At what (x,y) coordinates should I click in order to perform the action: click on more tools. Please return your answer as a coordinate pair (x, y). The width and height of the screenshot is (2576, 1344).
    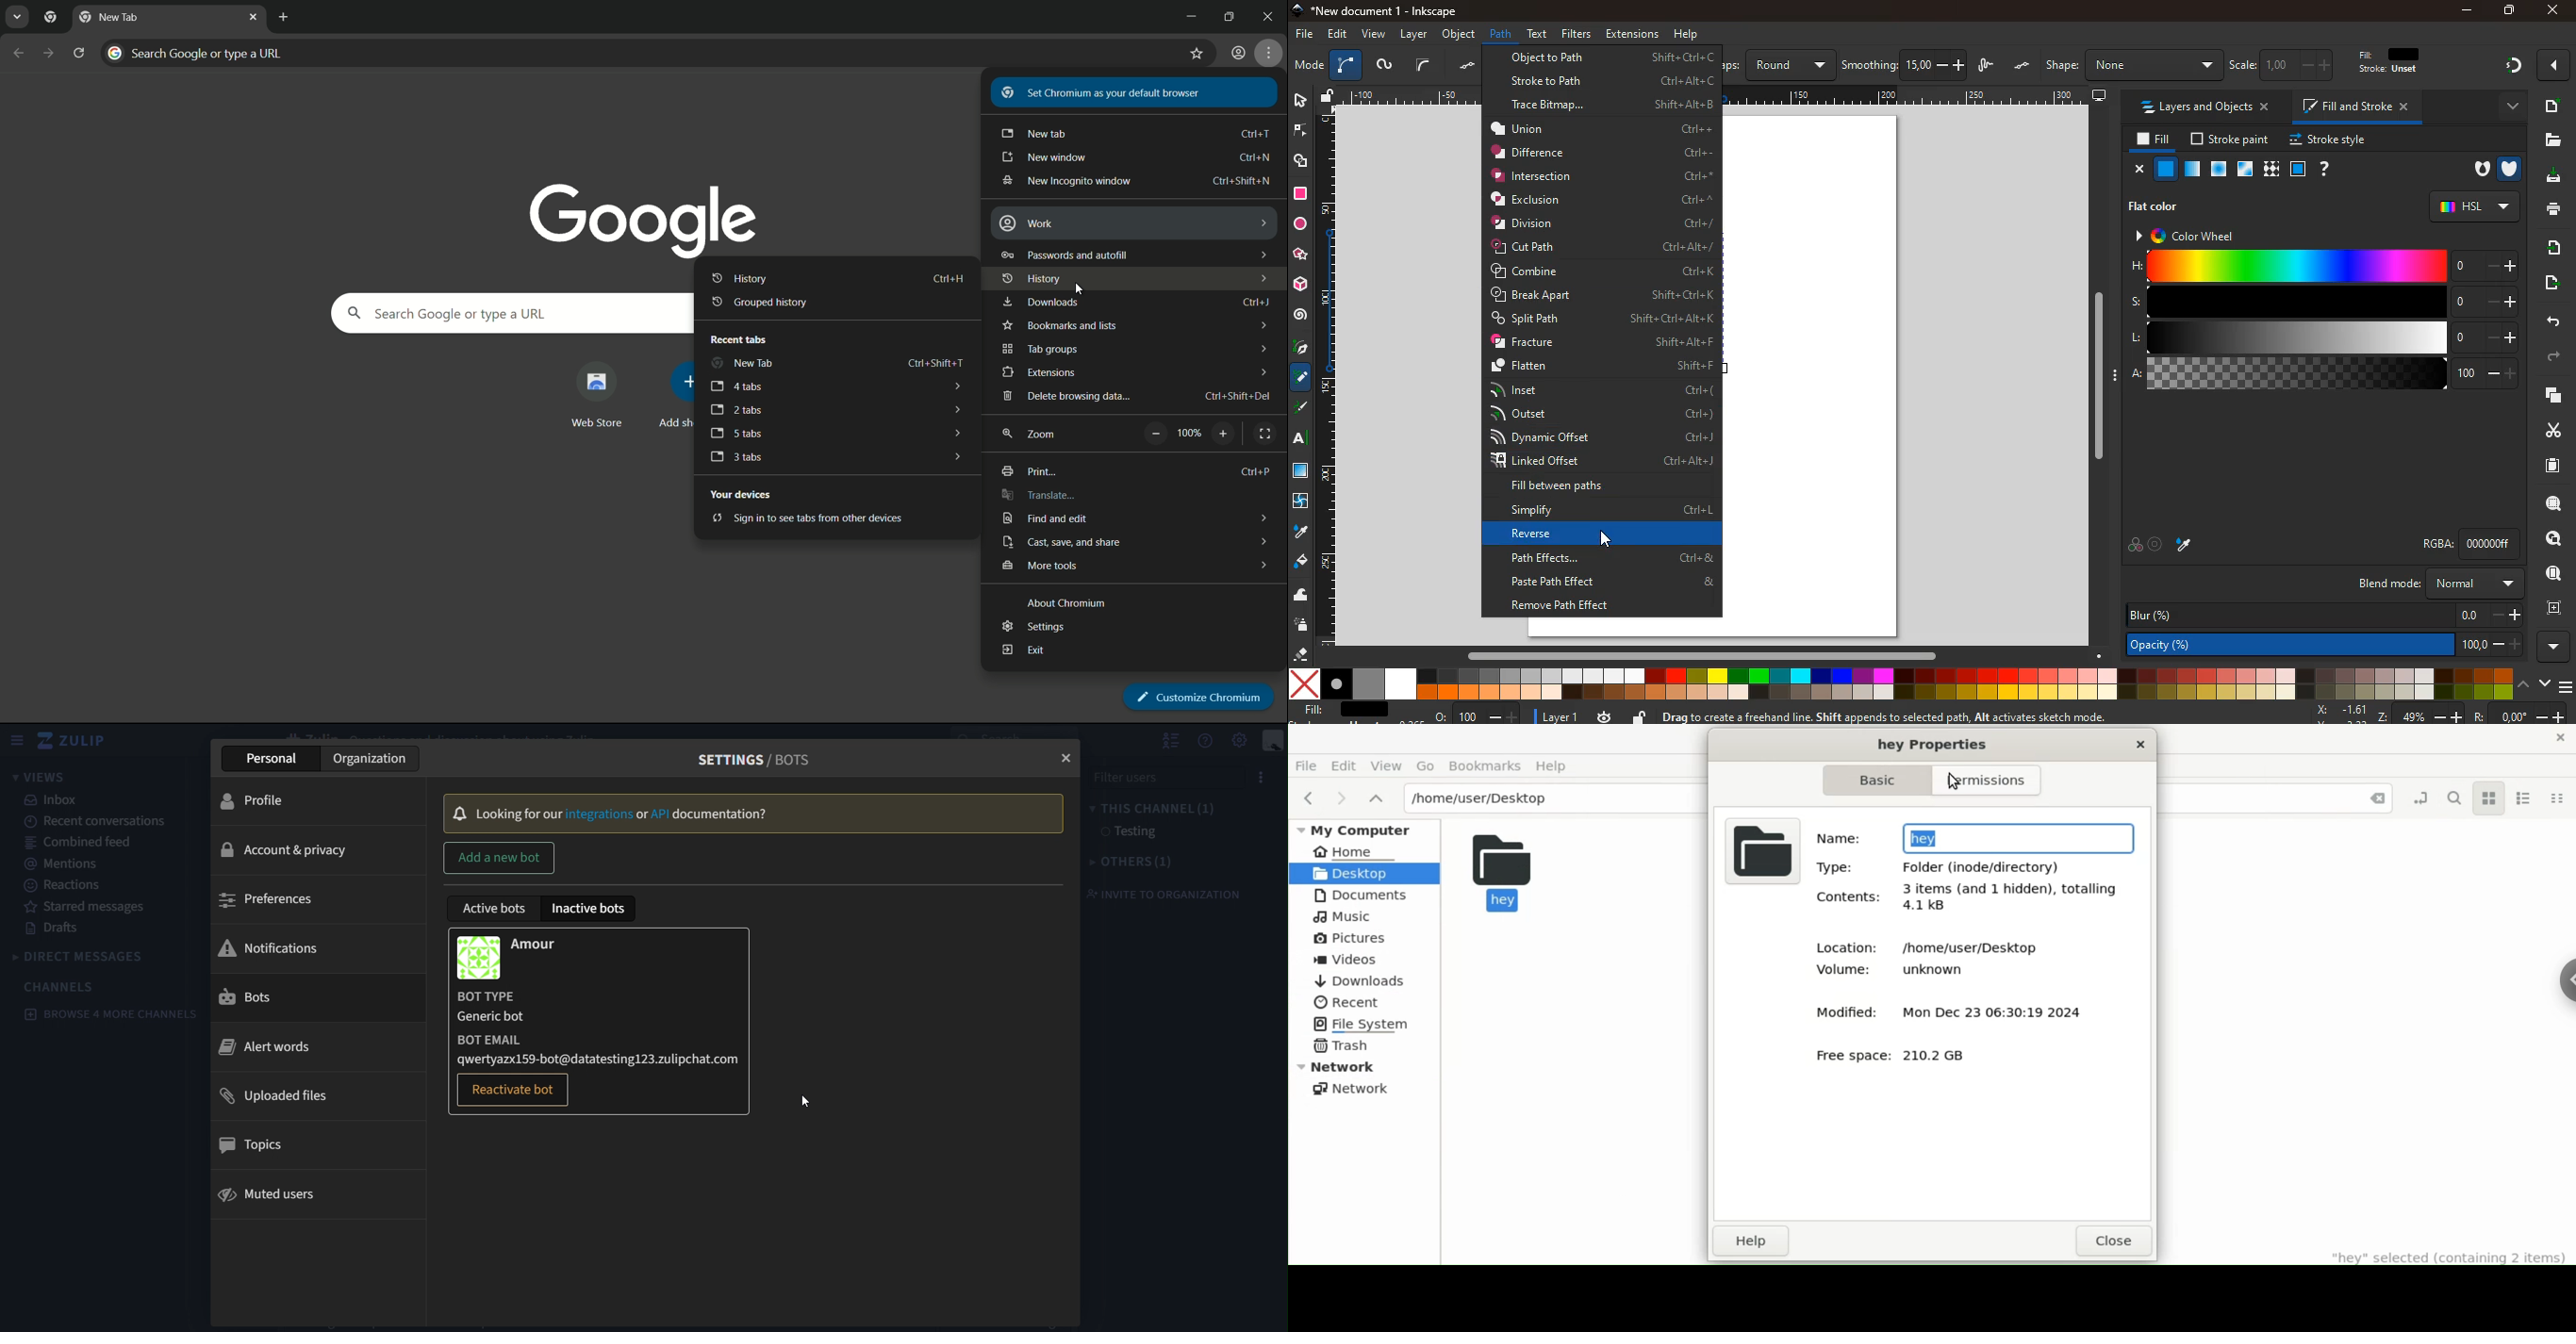
    Looking at the image, I should click on (1043, 566).